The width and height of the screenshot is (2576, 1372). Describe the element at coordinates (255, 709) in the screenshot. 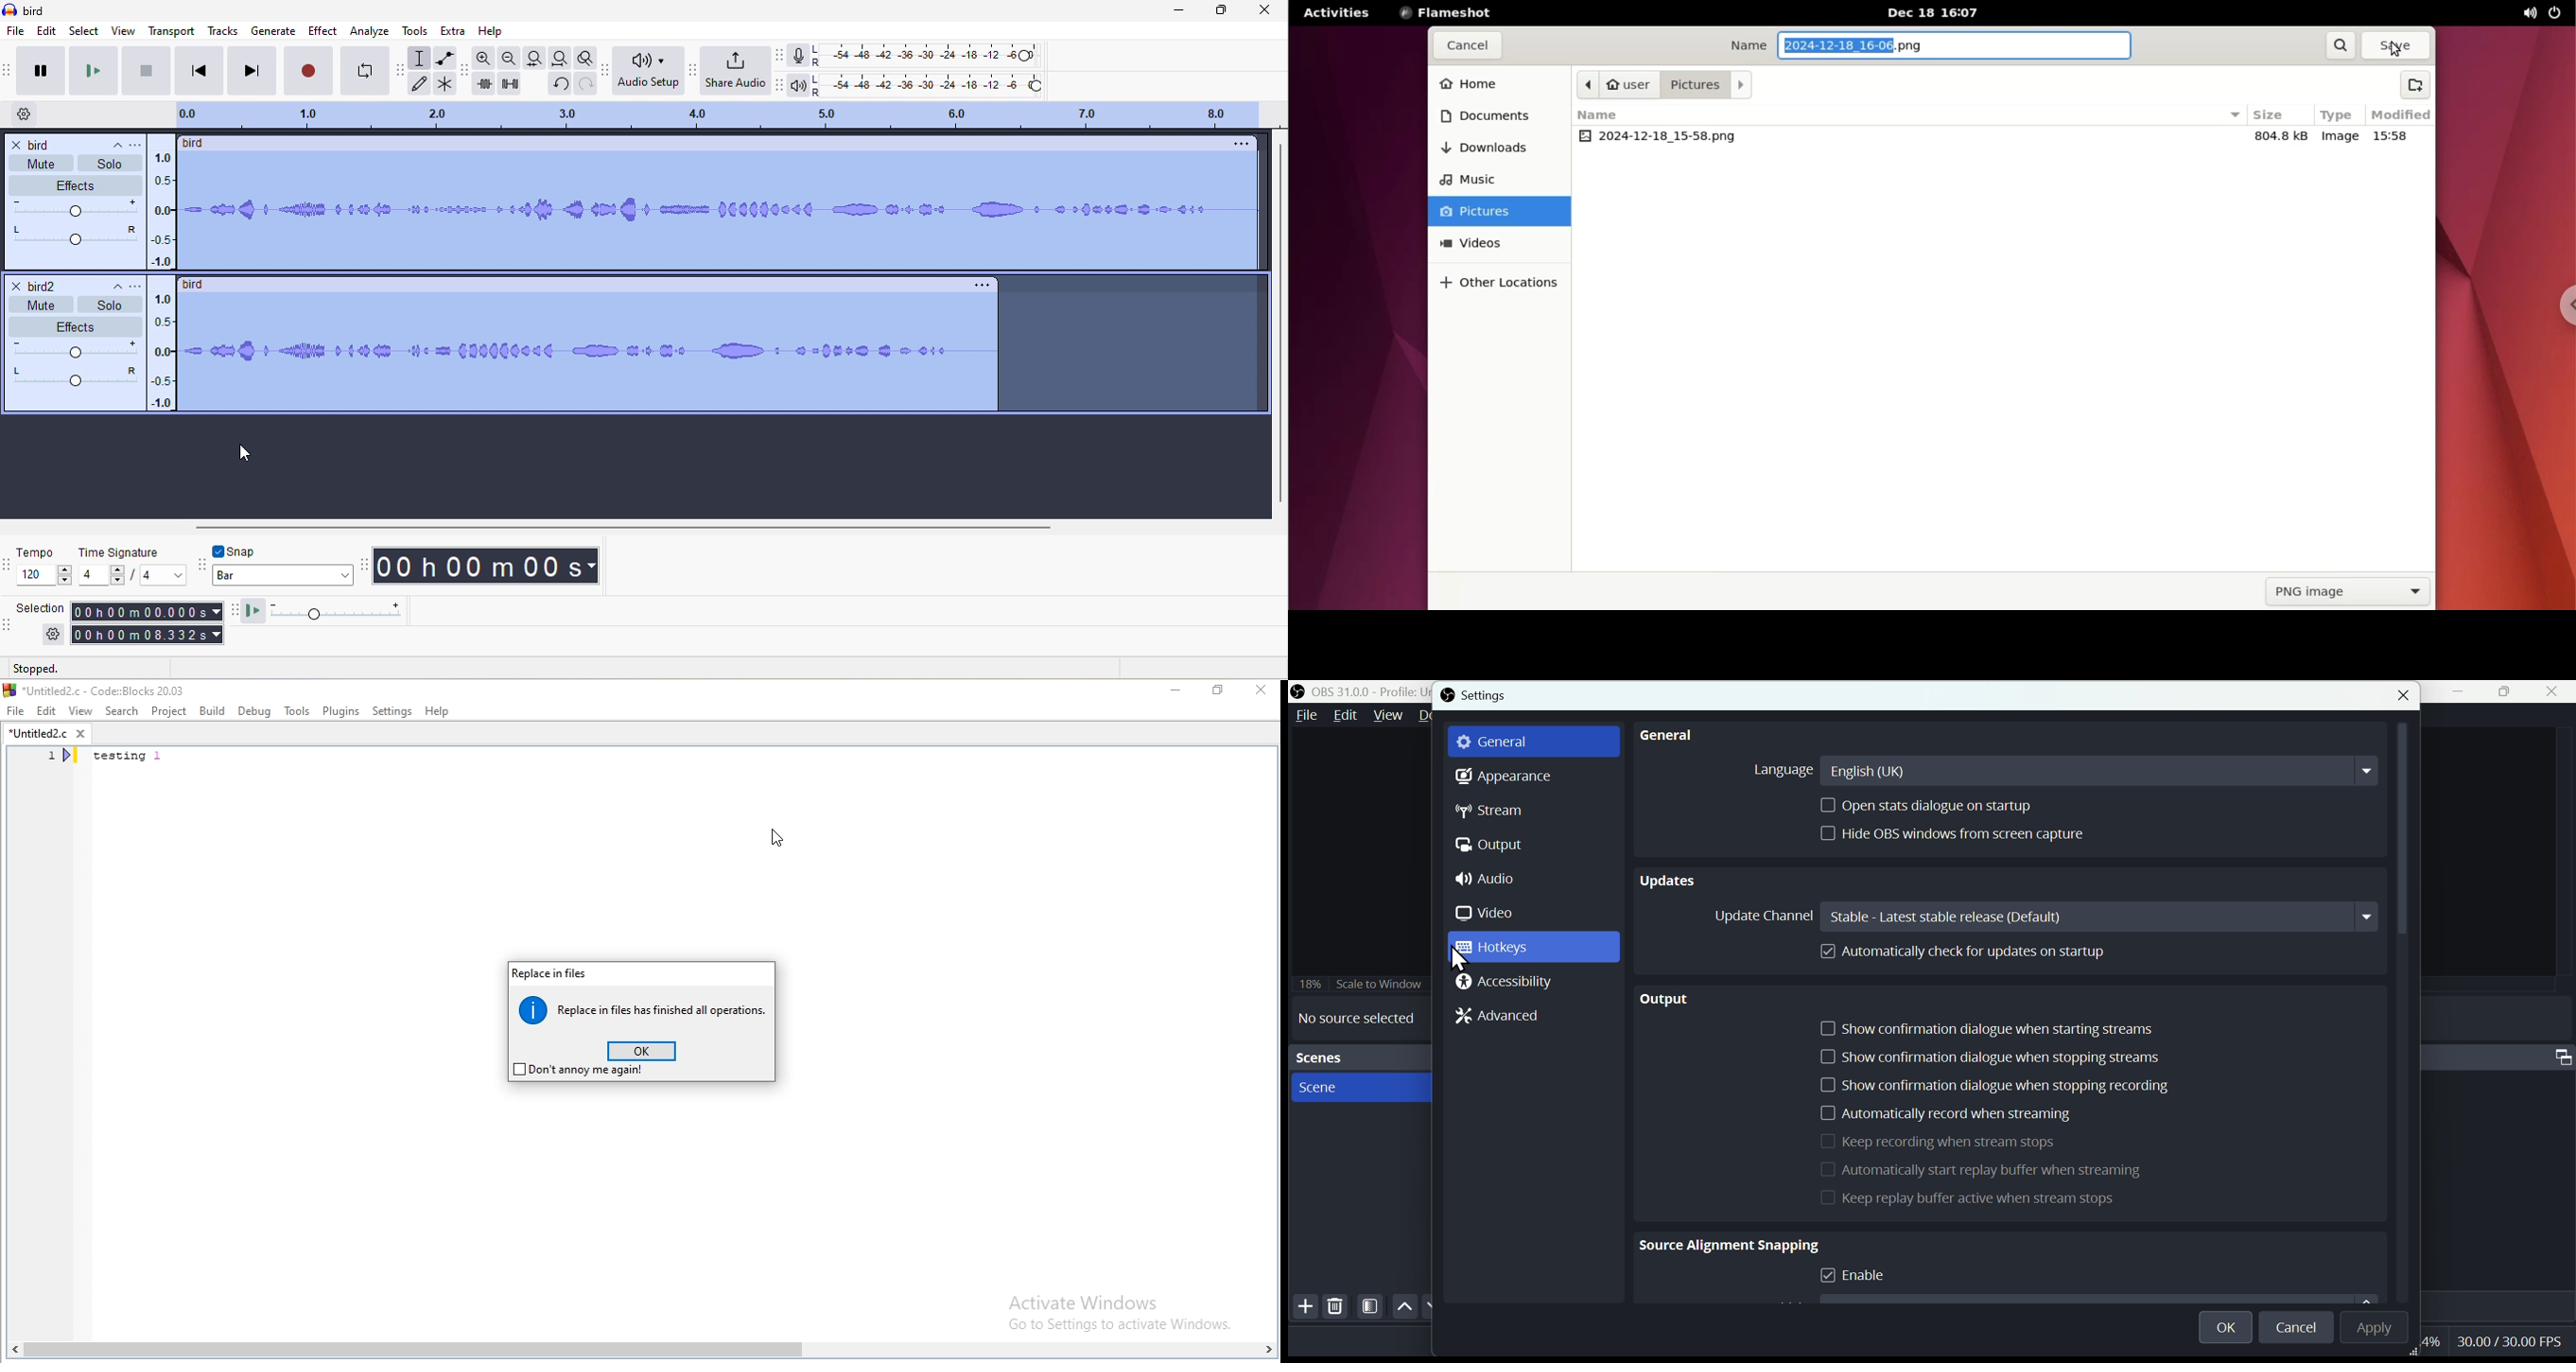

I see `Debug ` at that location.